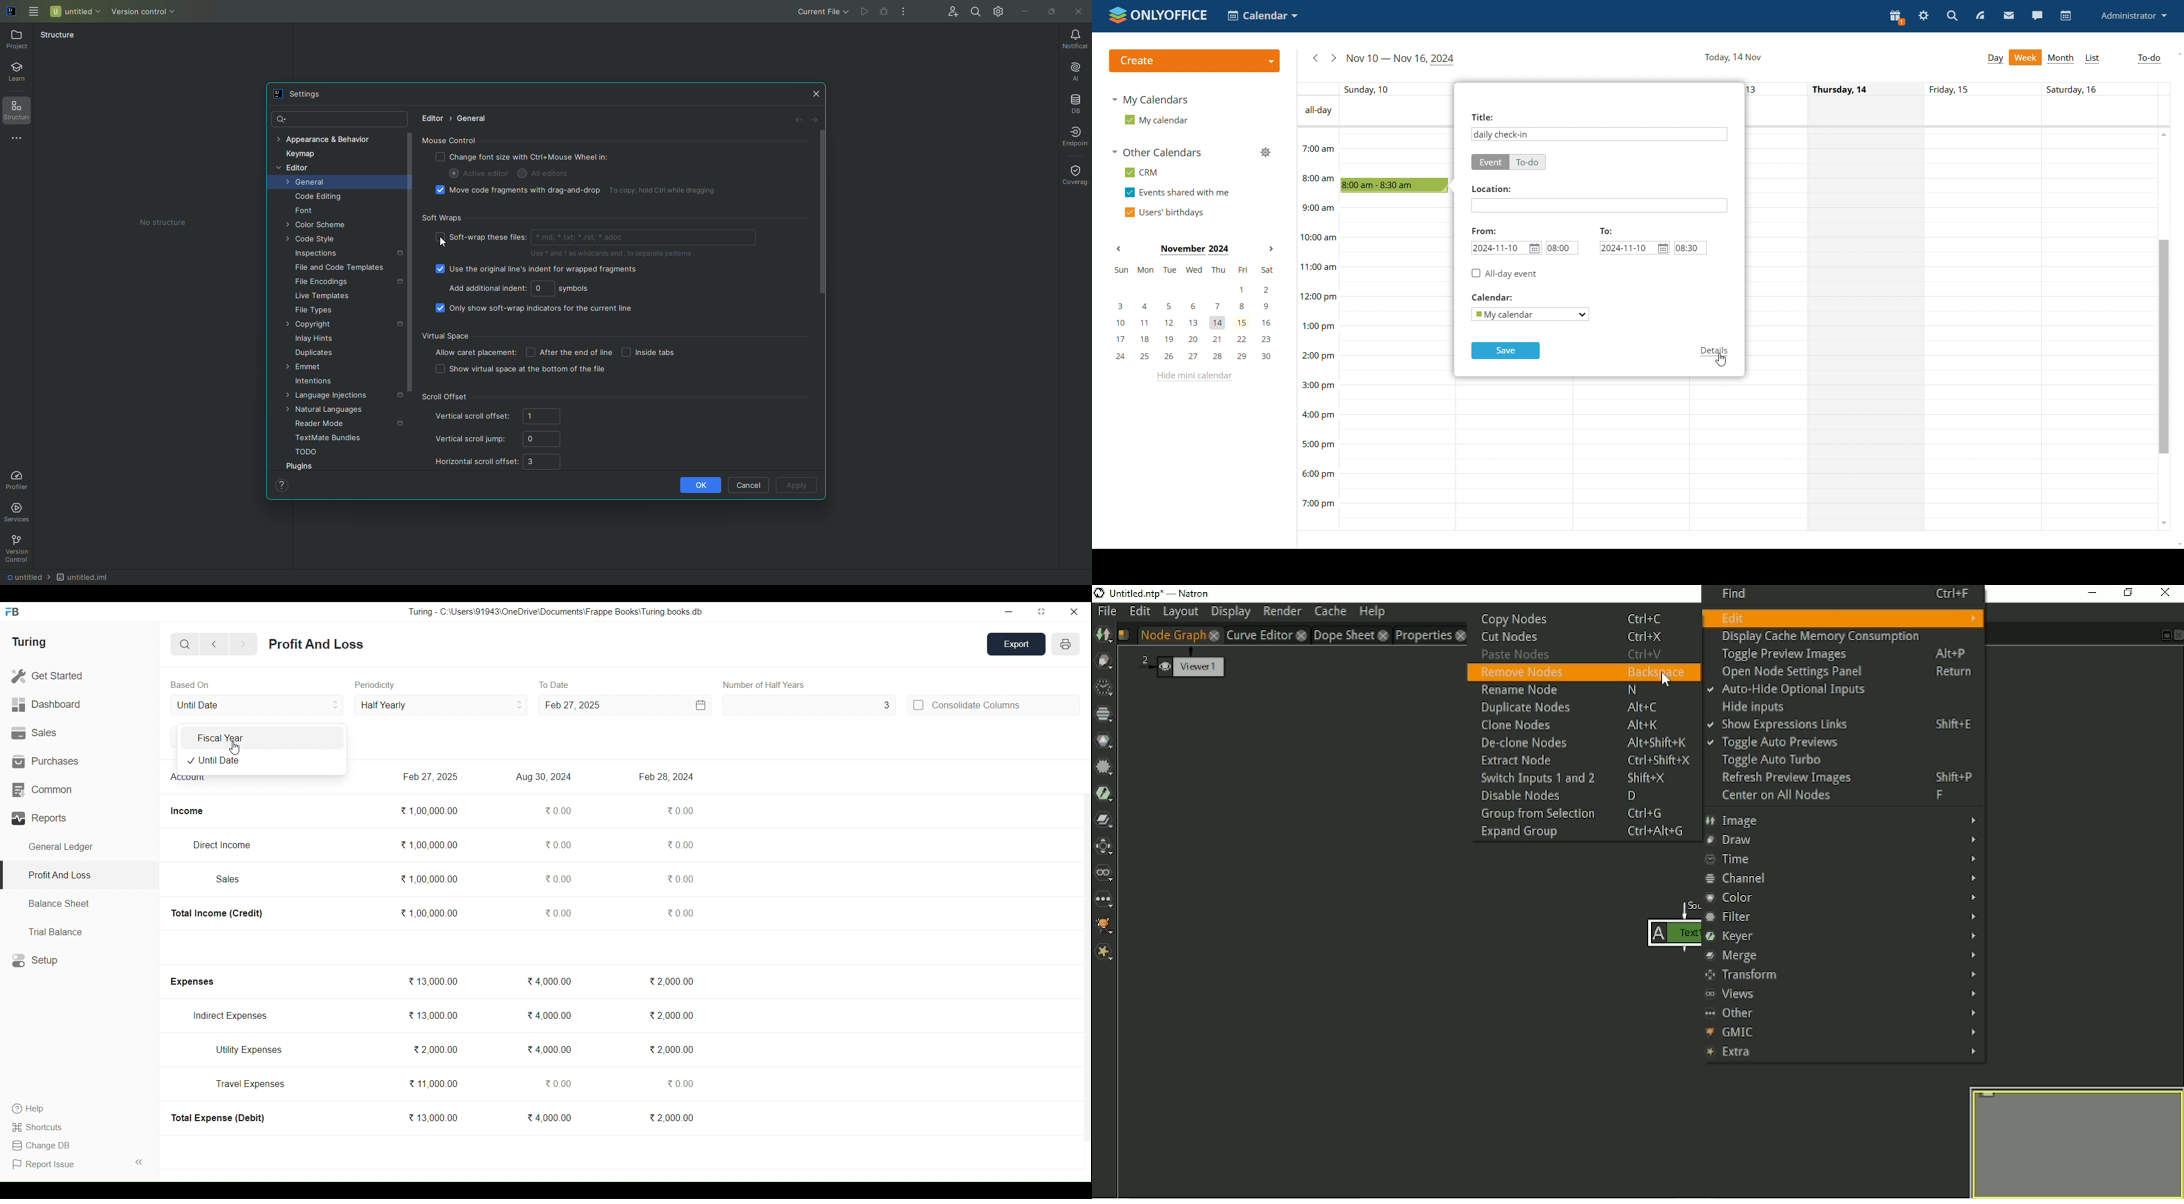 The height and width of the screenshot is (1204, 2184). I want to click on Search, so click(185, 644).